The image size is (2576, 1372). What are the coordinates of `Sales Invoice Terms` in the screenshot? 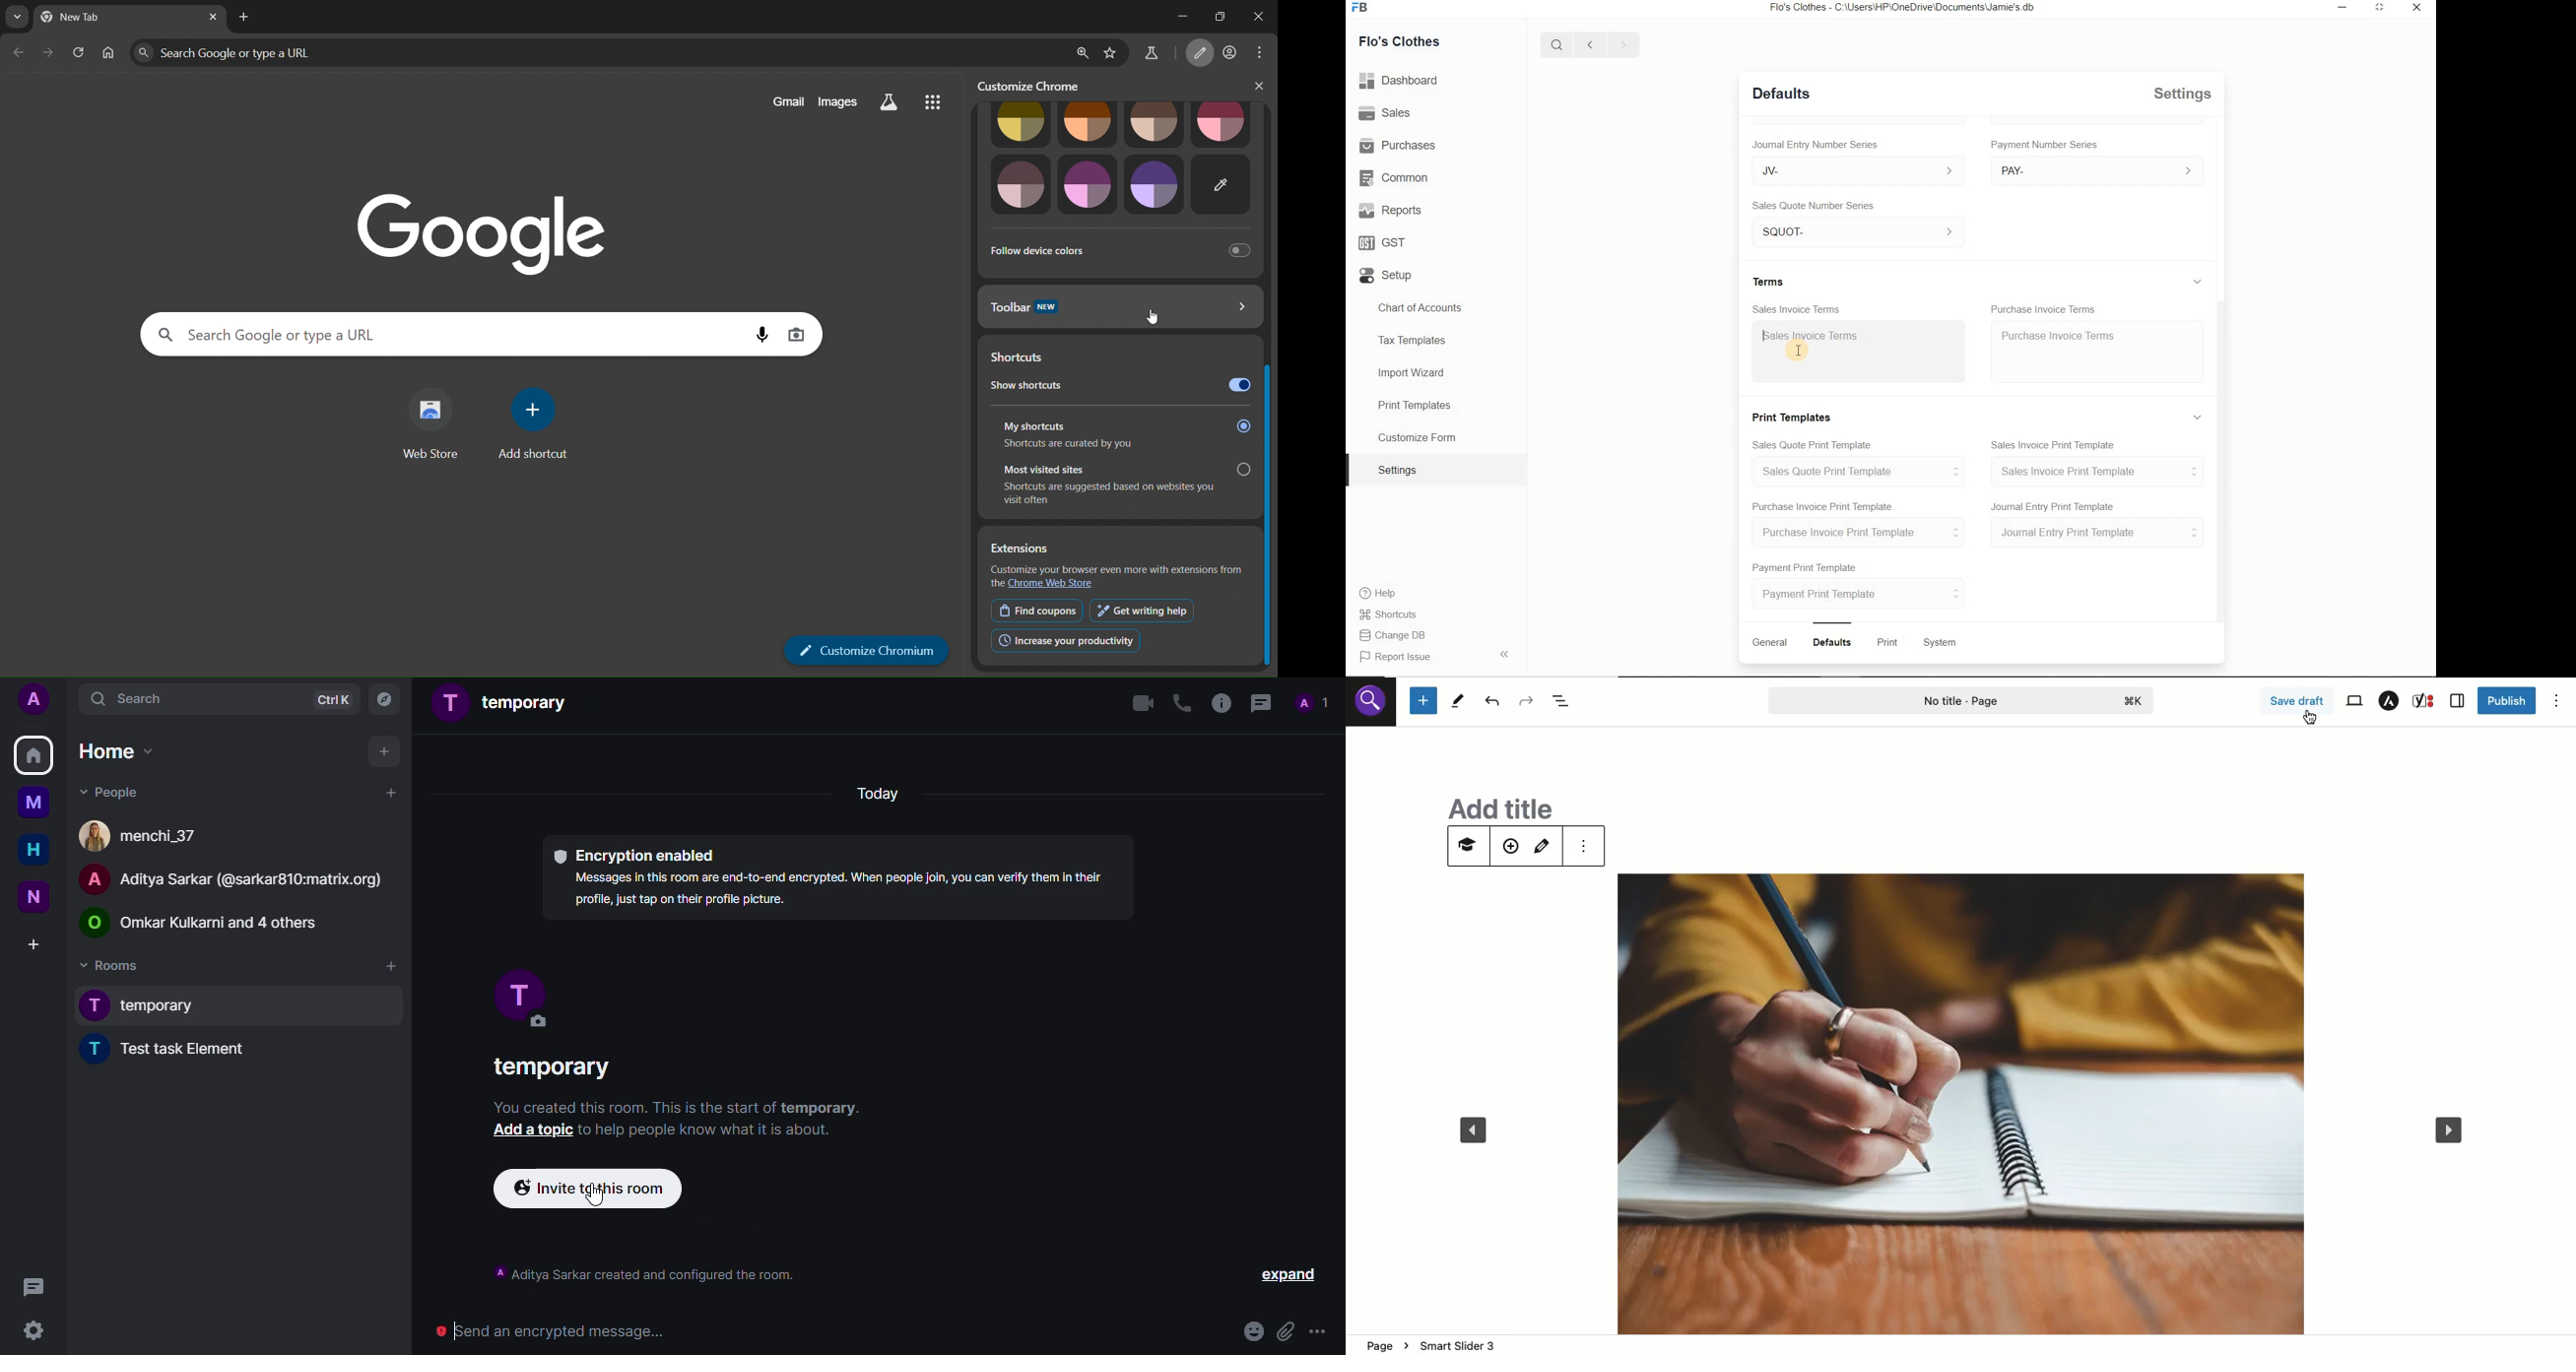 It's located at (1797, 308).